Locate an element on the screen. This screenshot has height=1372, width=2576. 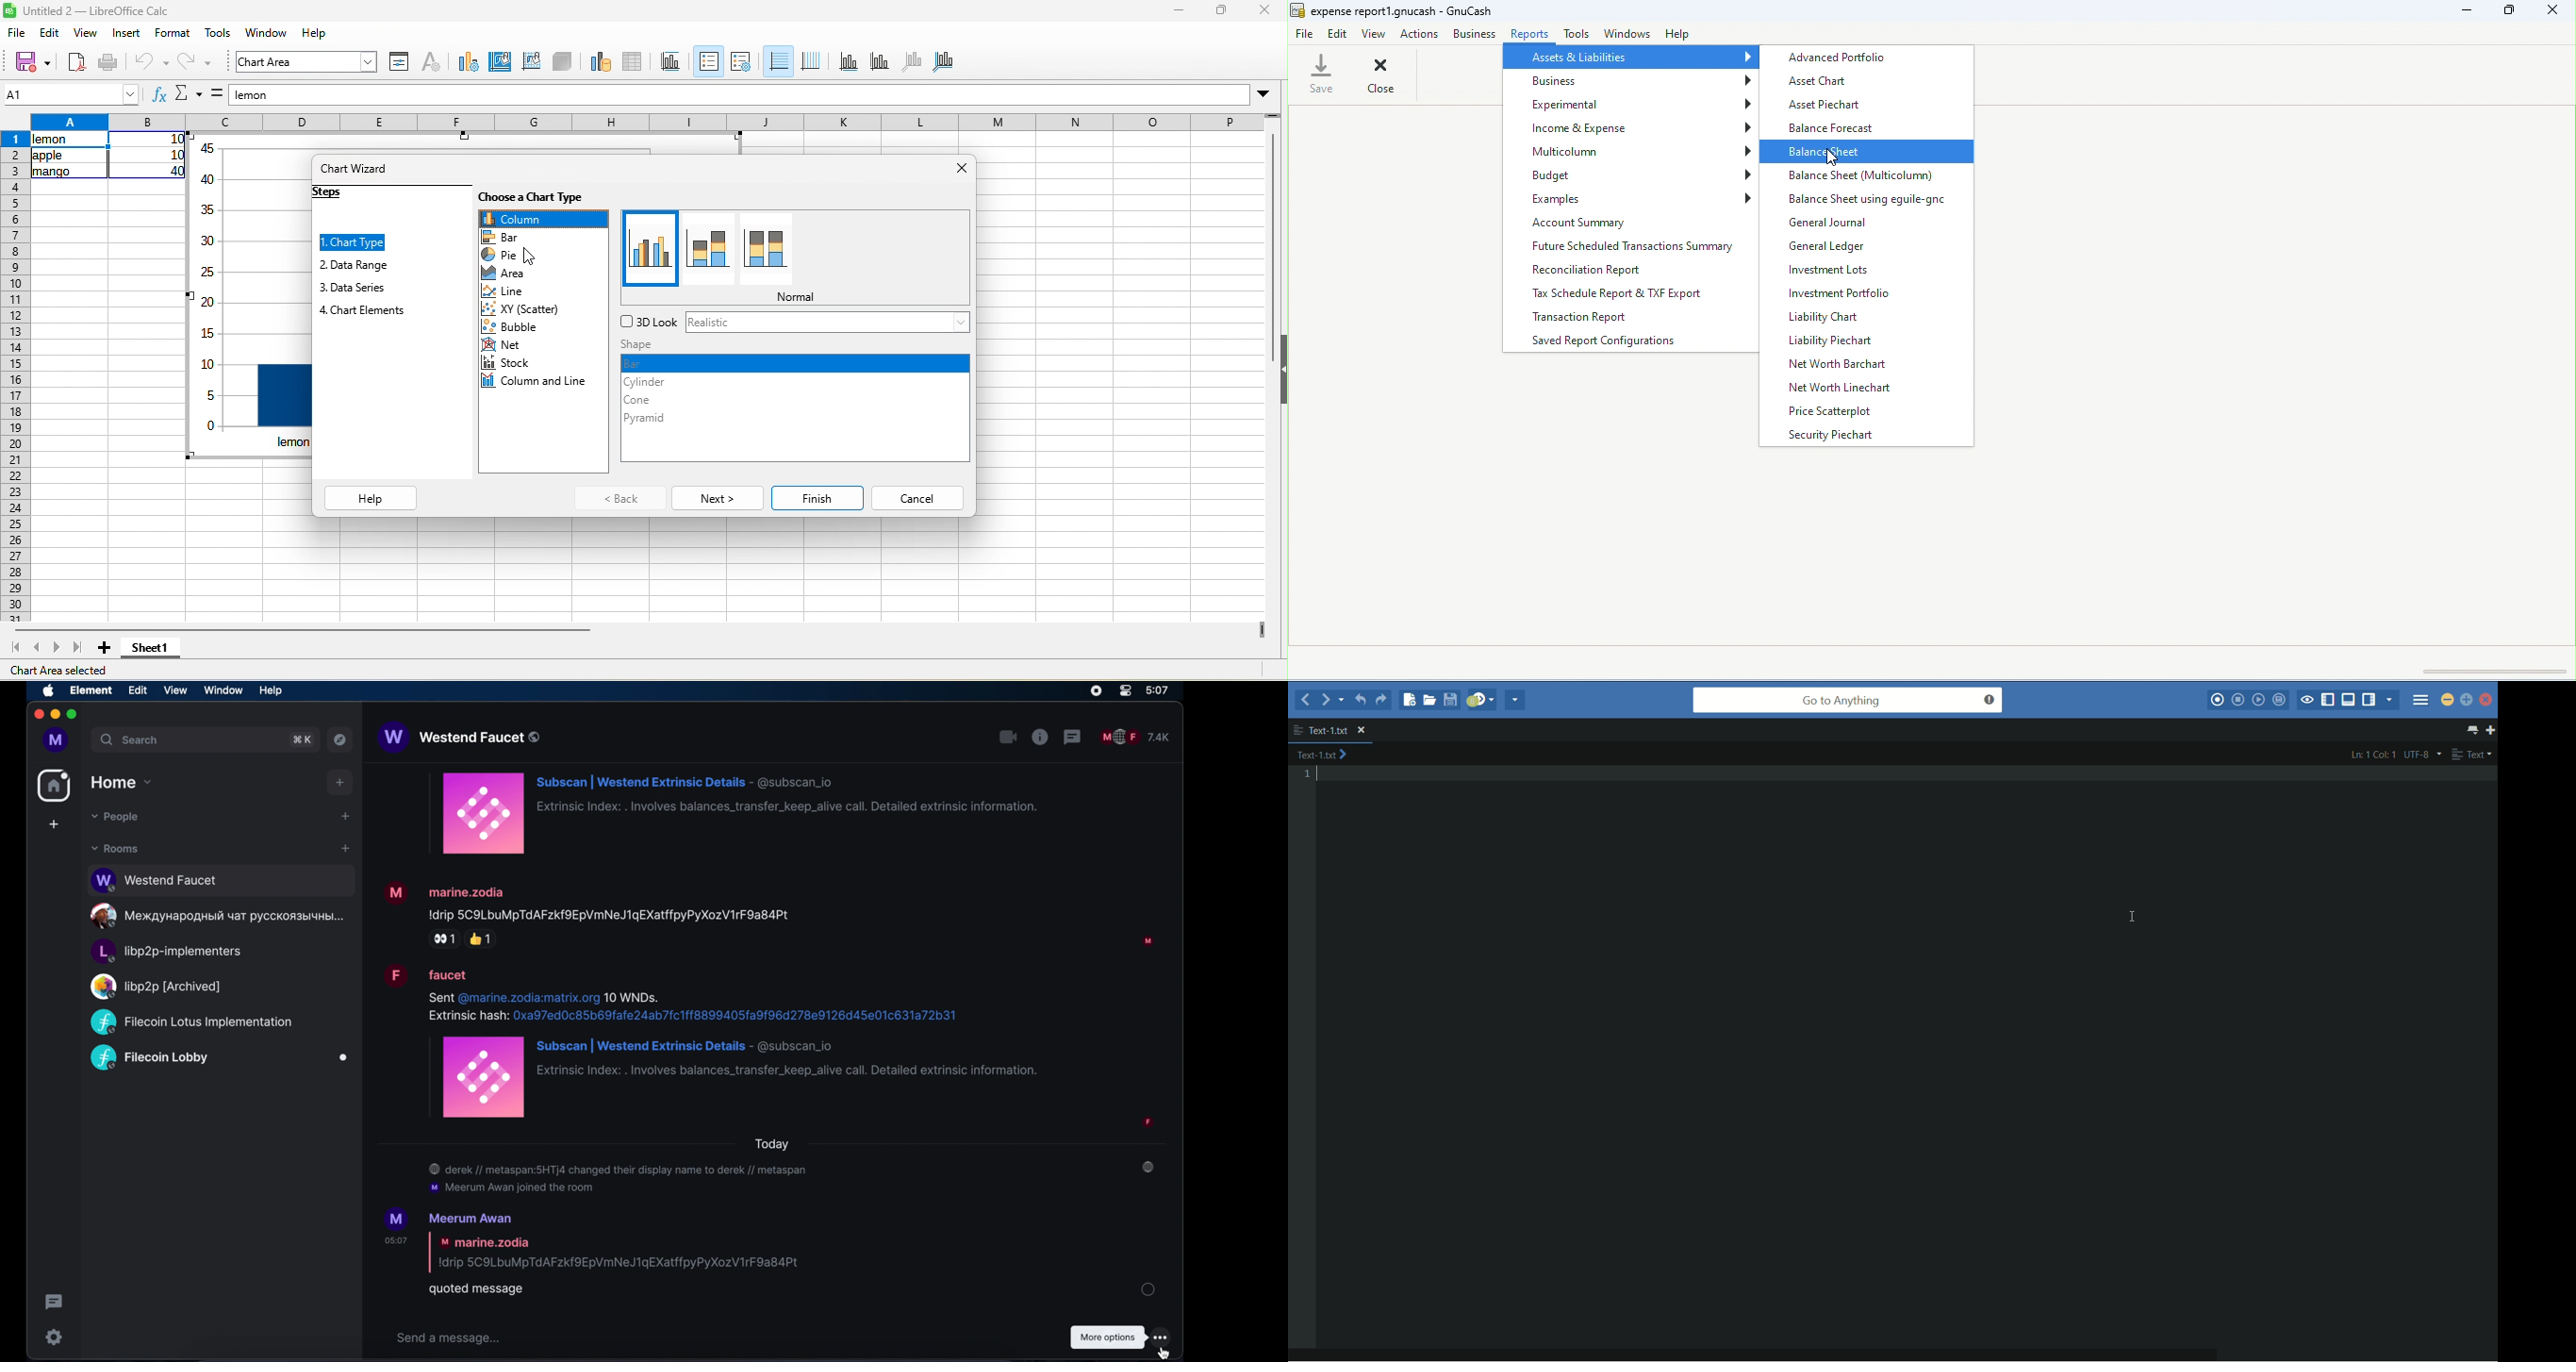
windows is located at coordinates (1627, 33).